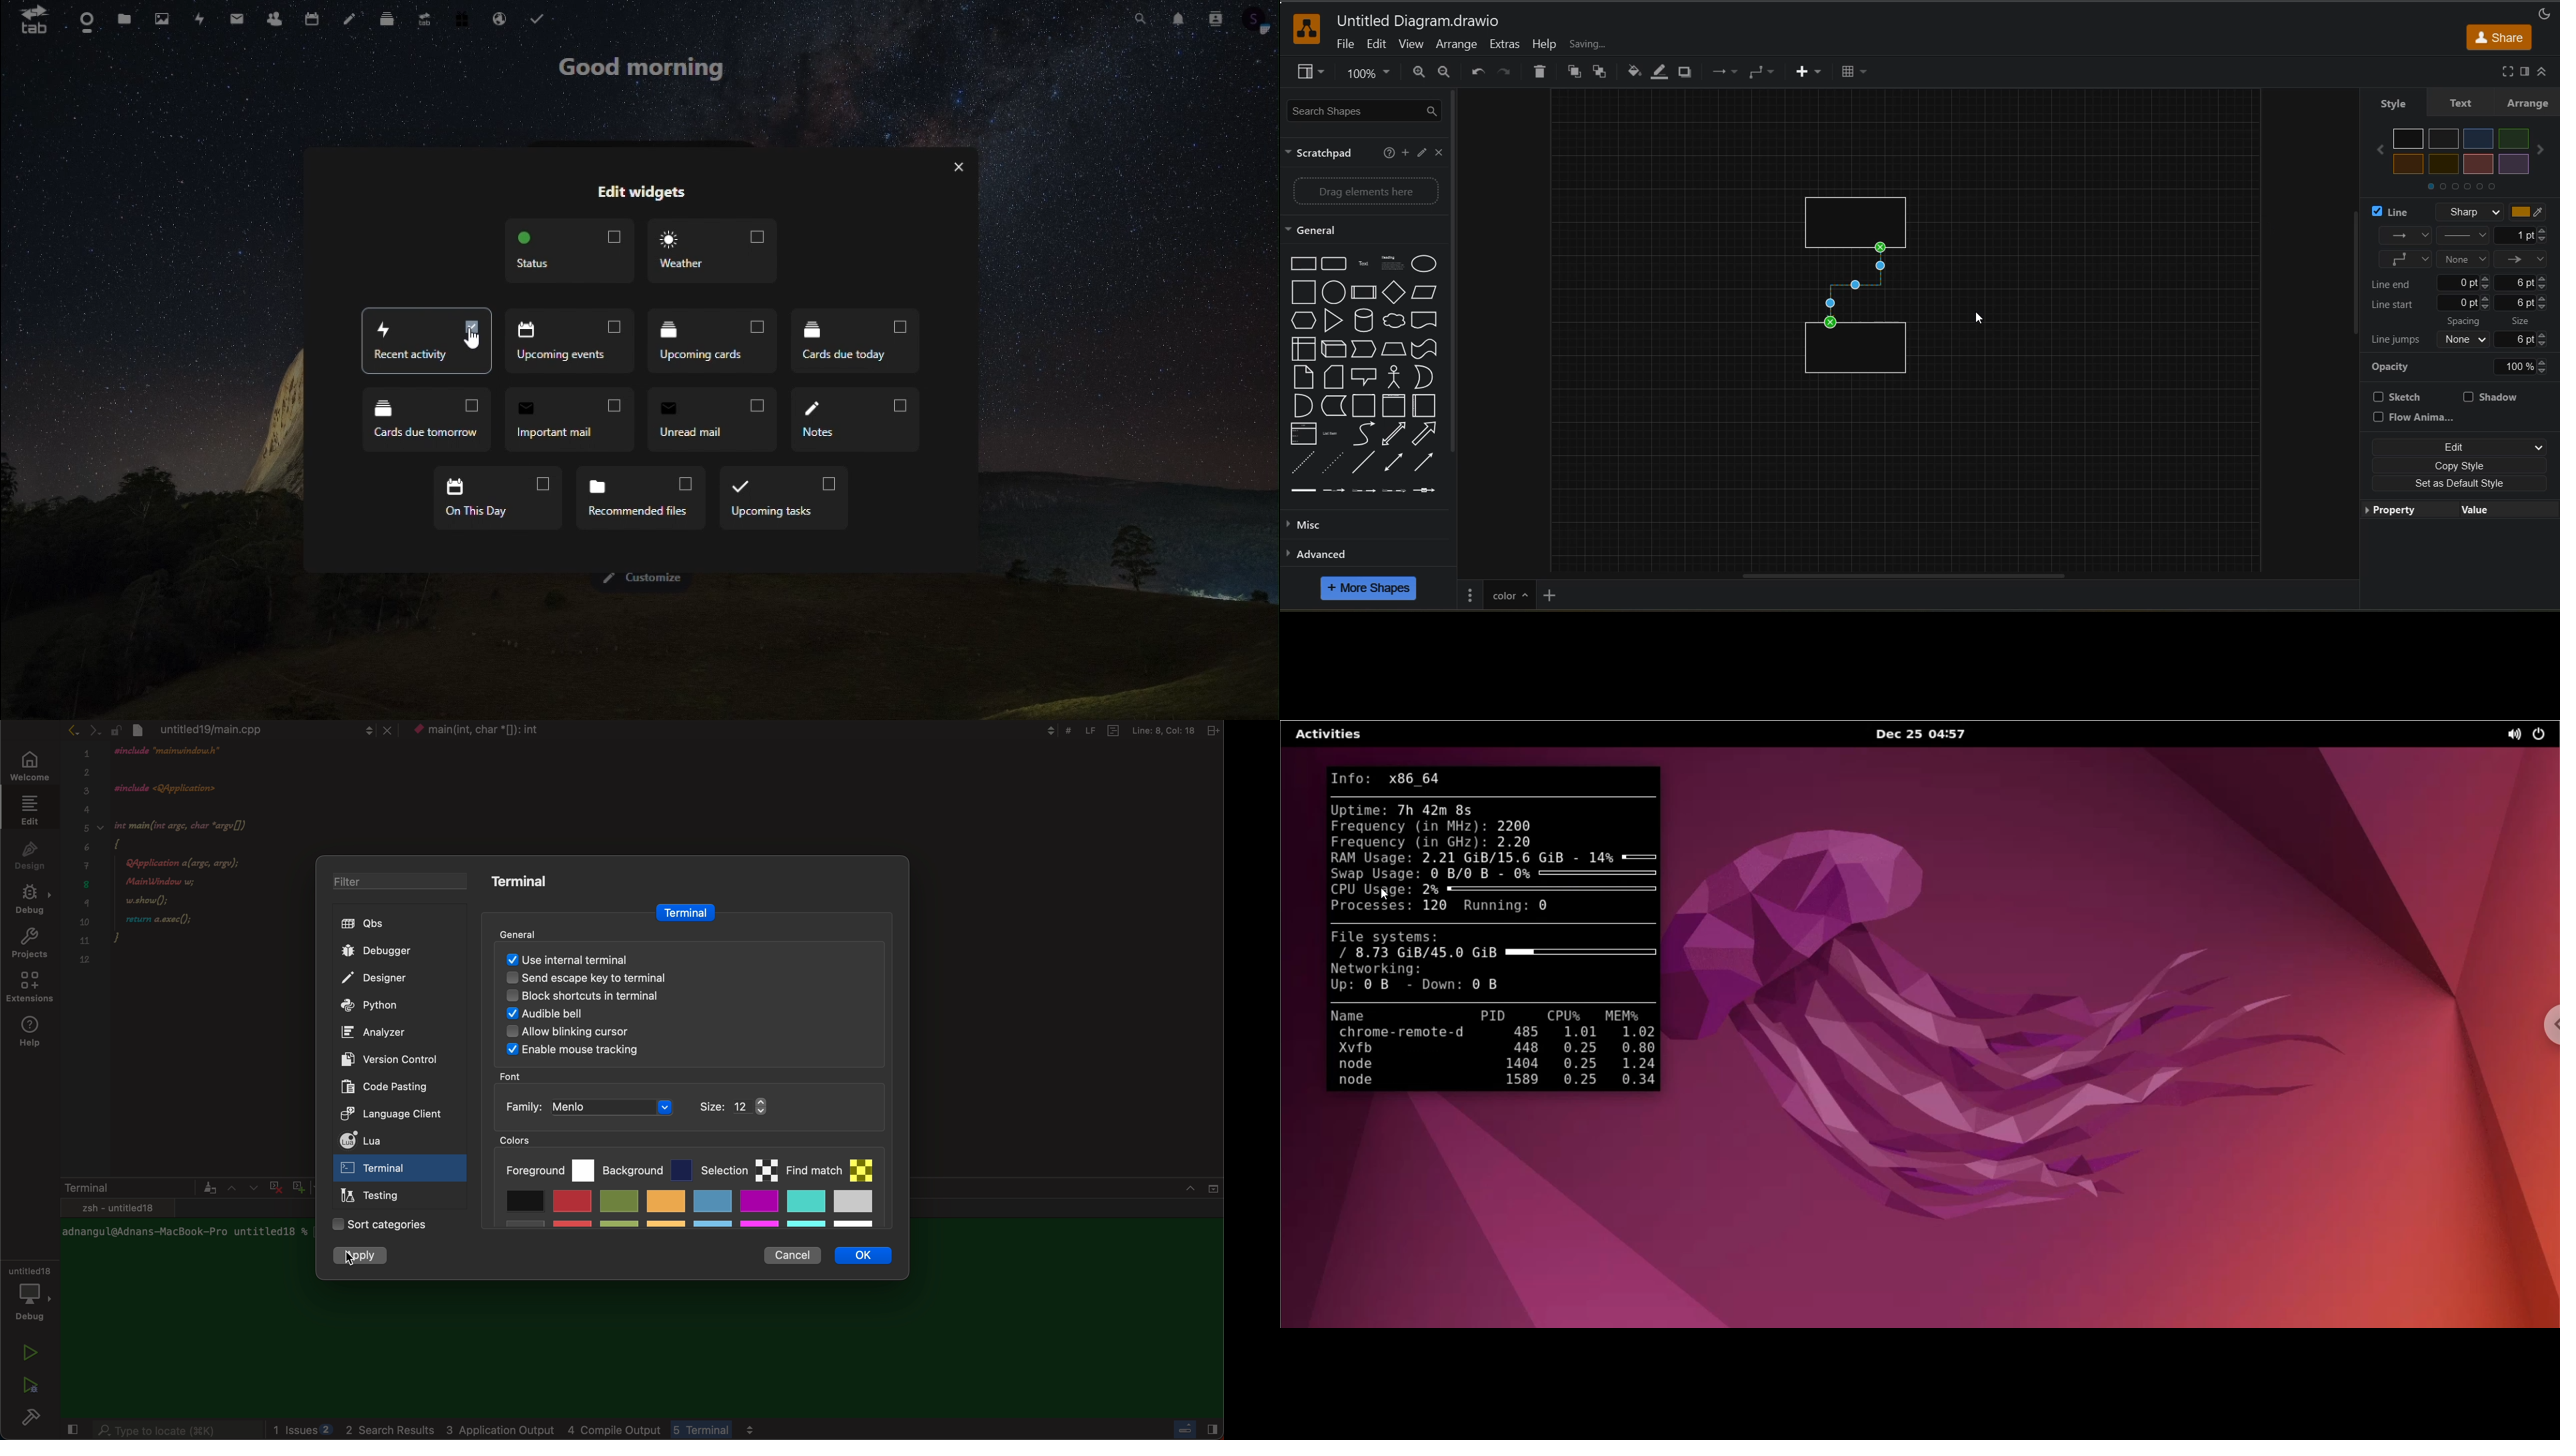 The width and height of the screenshot is (2576, 1456). I want to click on close bar, so click(1190, 1427).